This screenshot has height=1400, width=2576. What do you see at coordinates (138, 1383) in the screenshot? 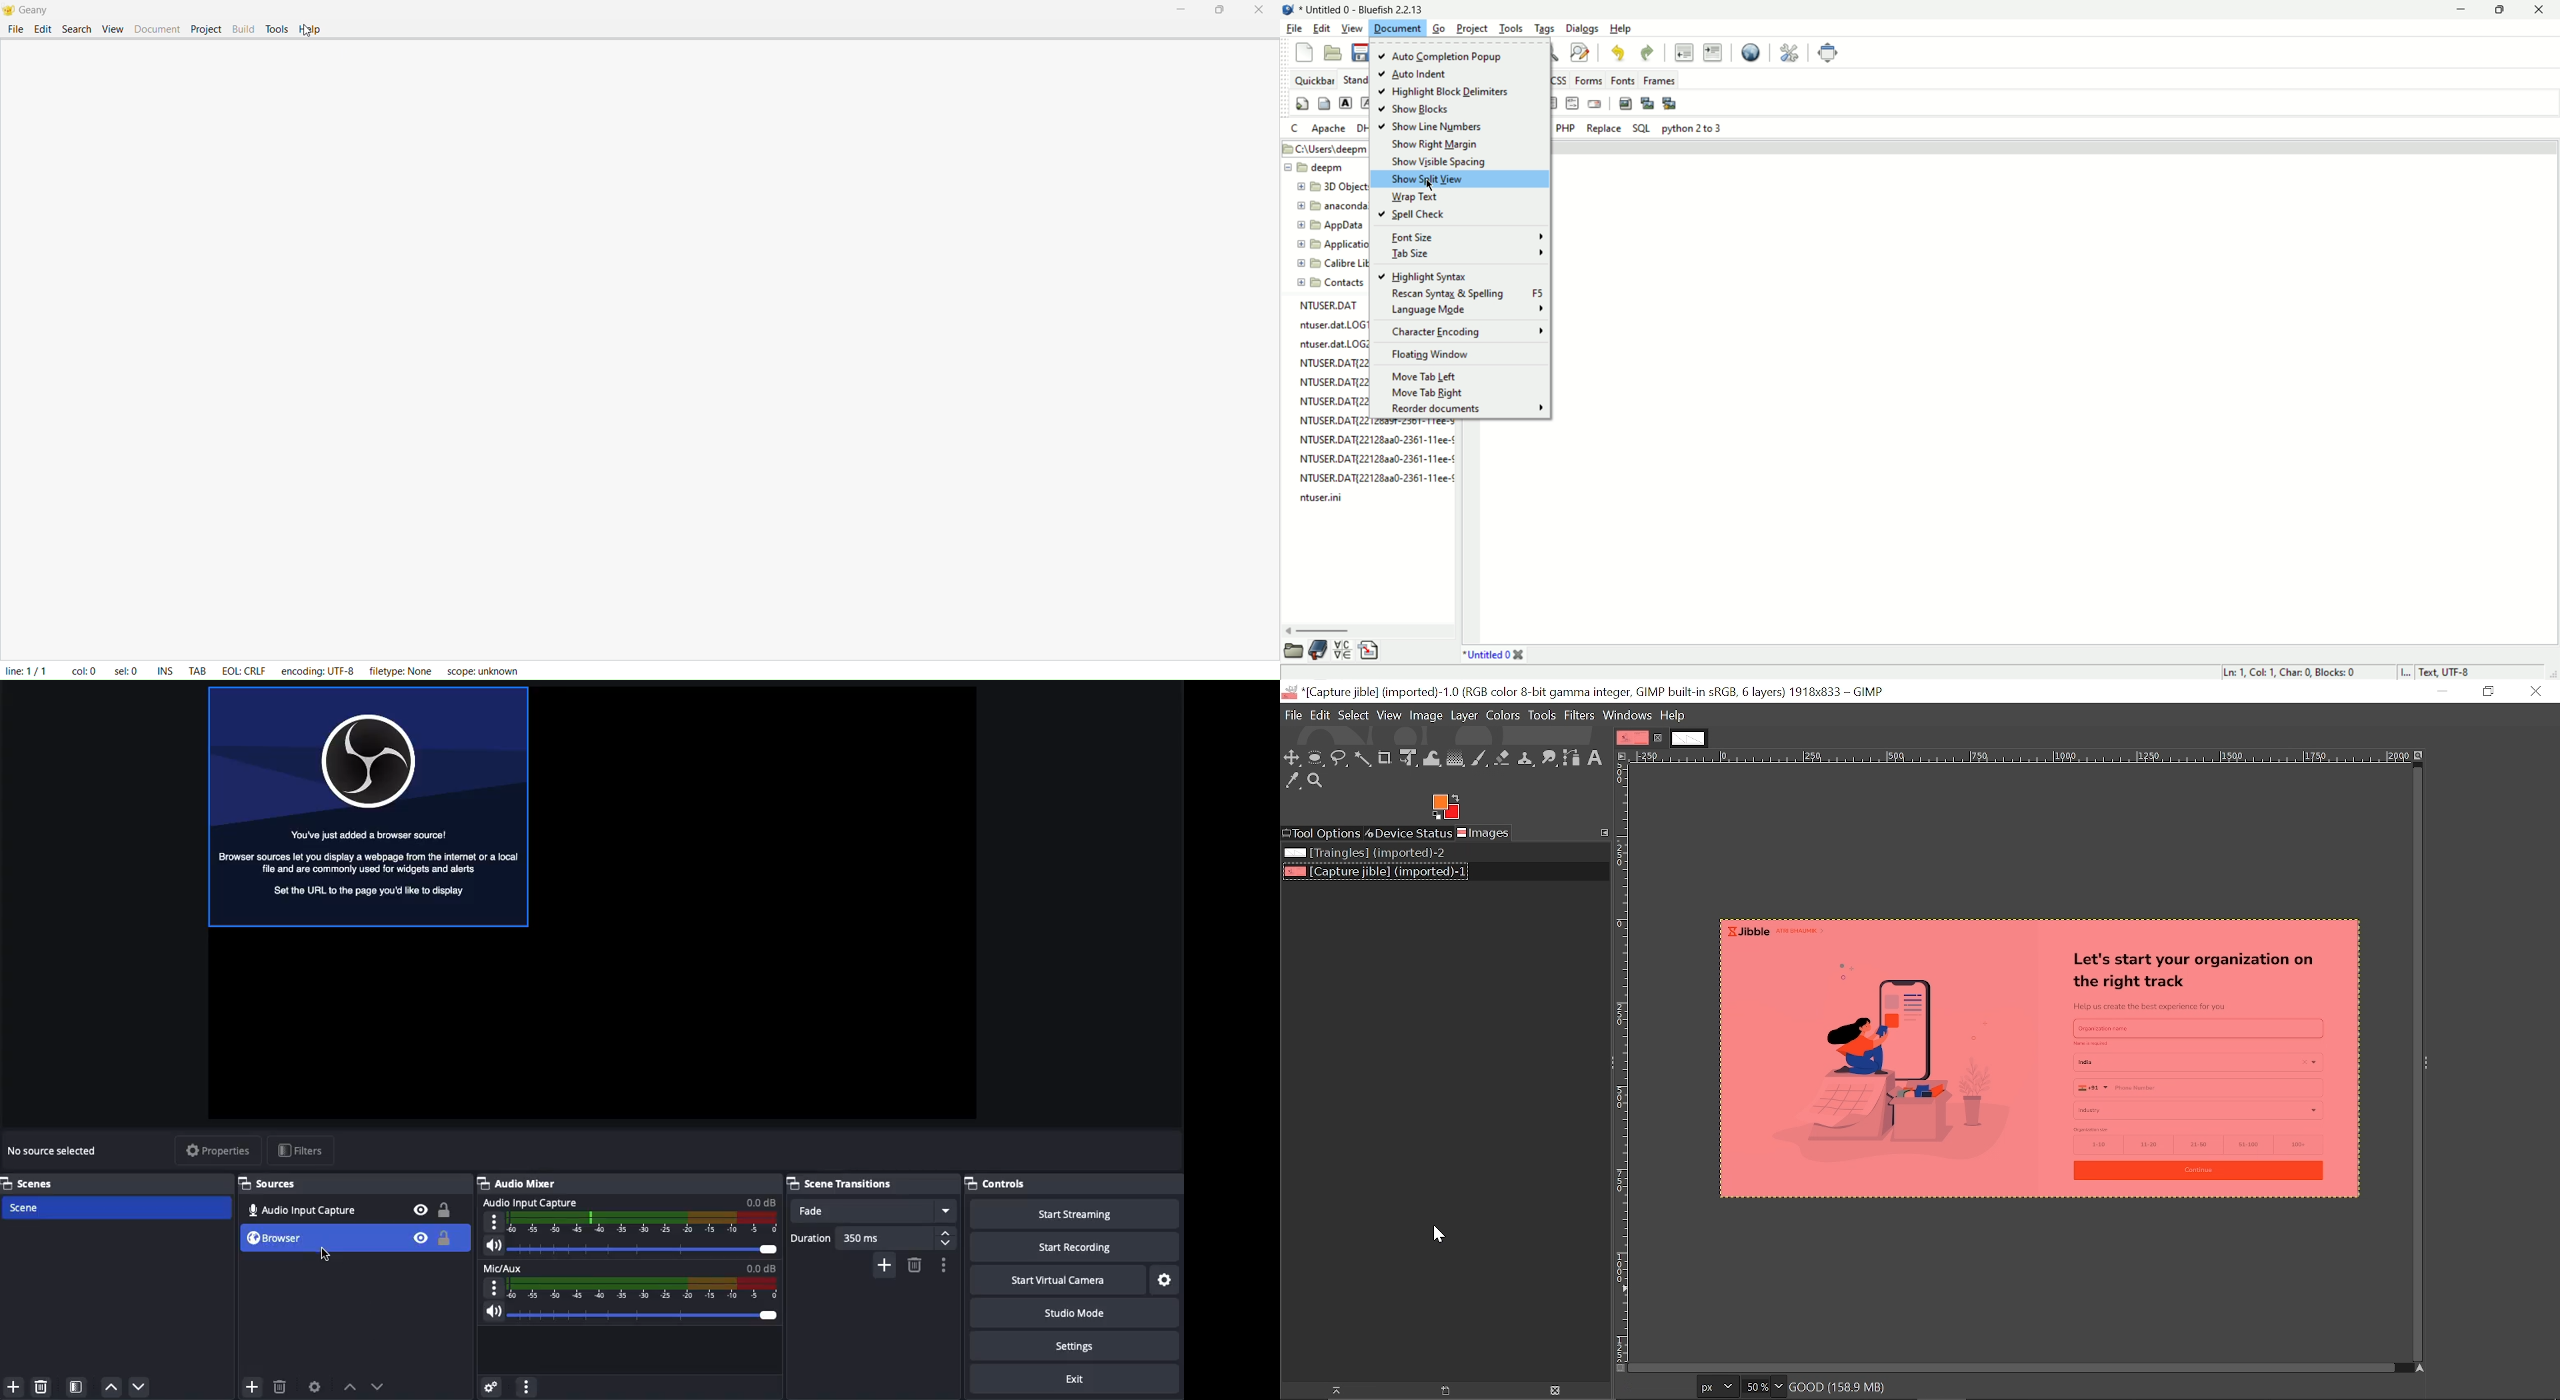
I see `Down` at bounding box center [138, 1383].